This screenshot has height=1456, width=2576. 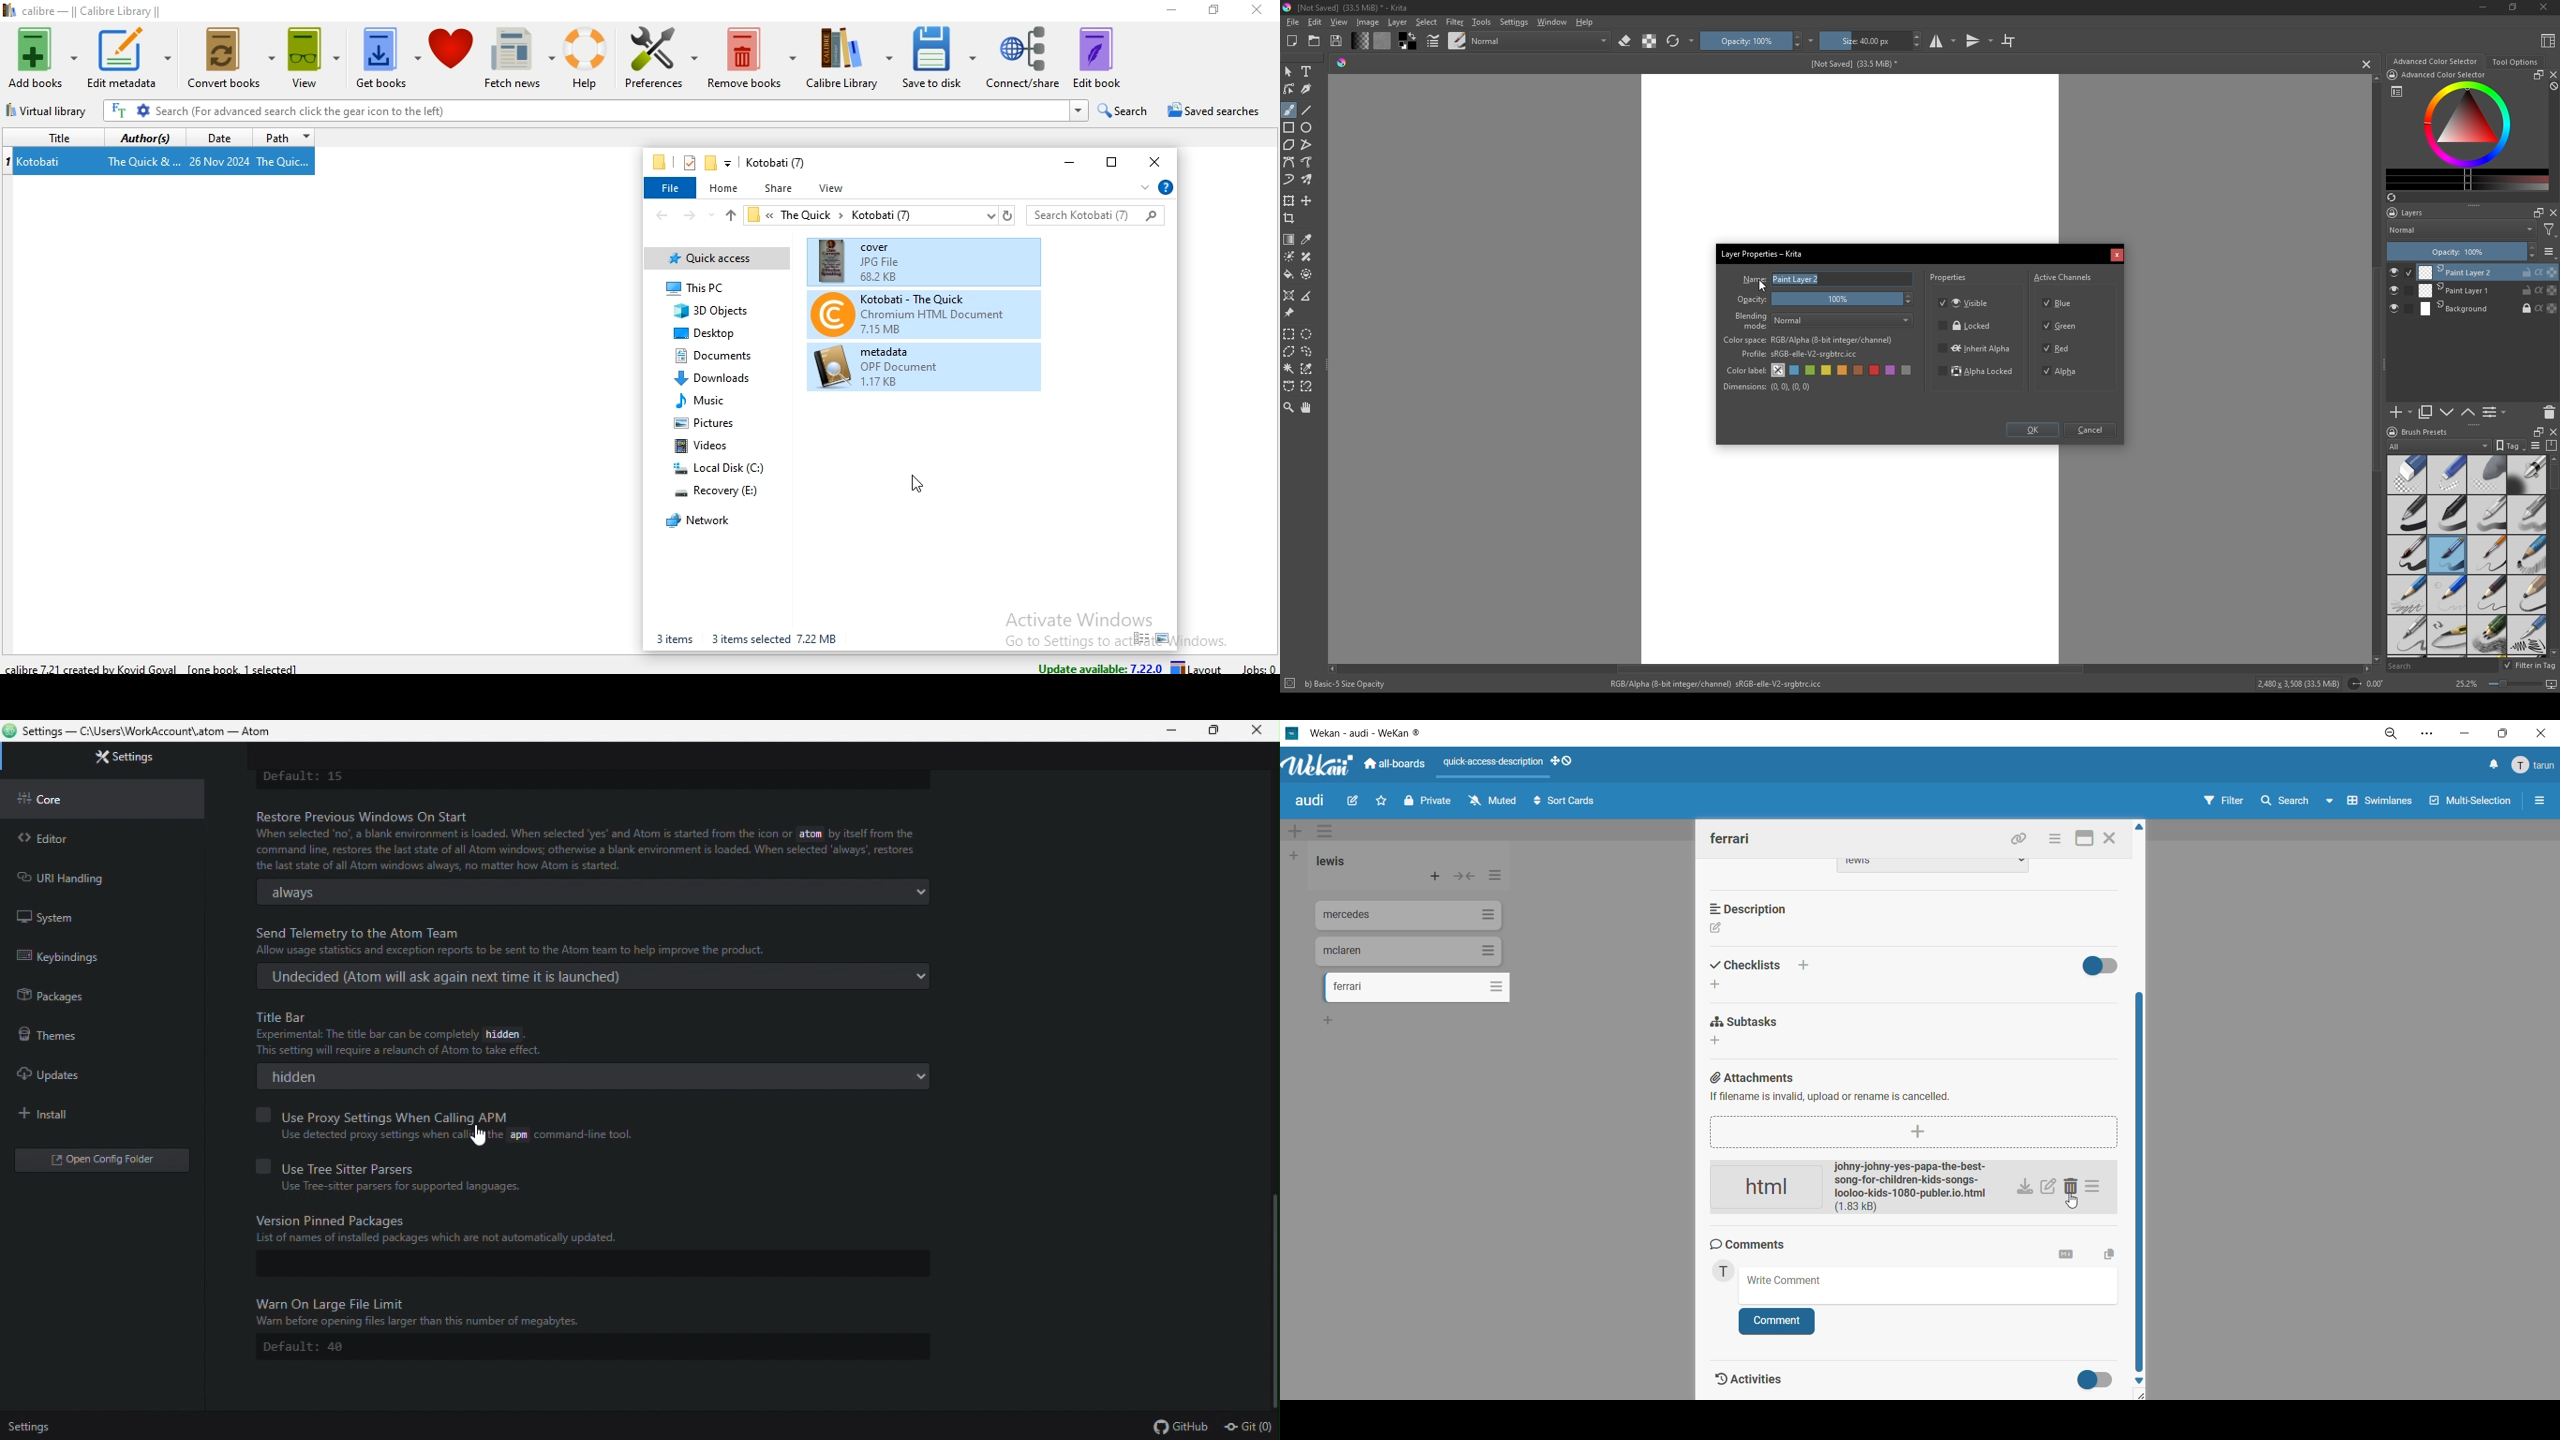 I want to click on cursor, so click(x=2075, y=1203).